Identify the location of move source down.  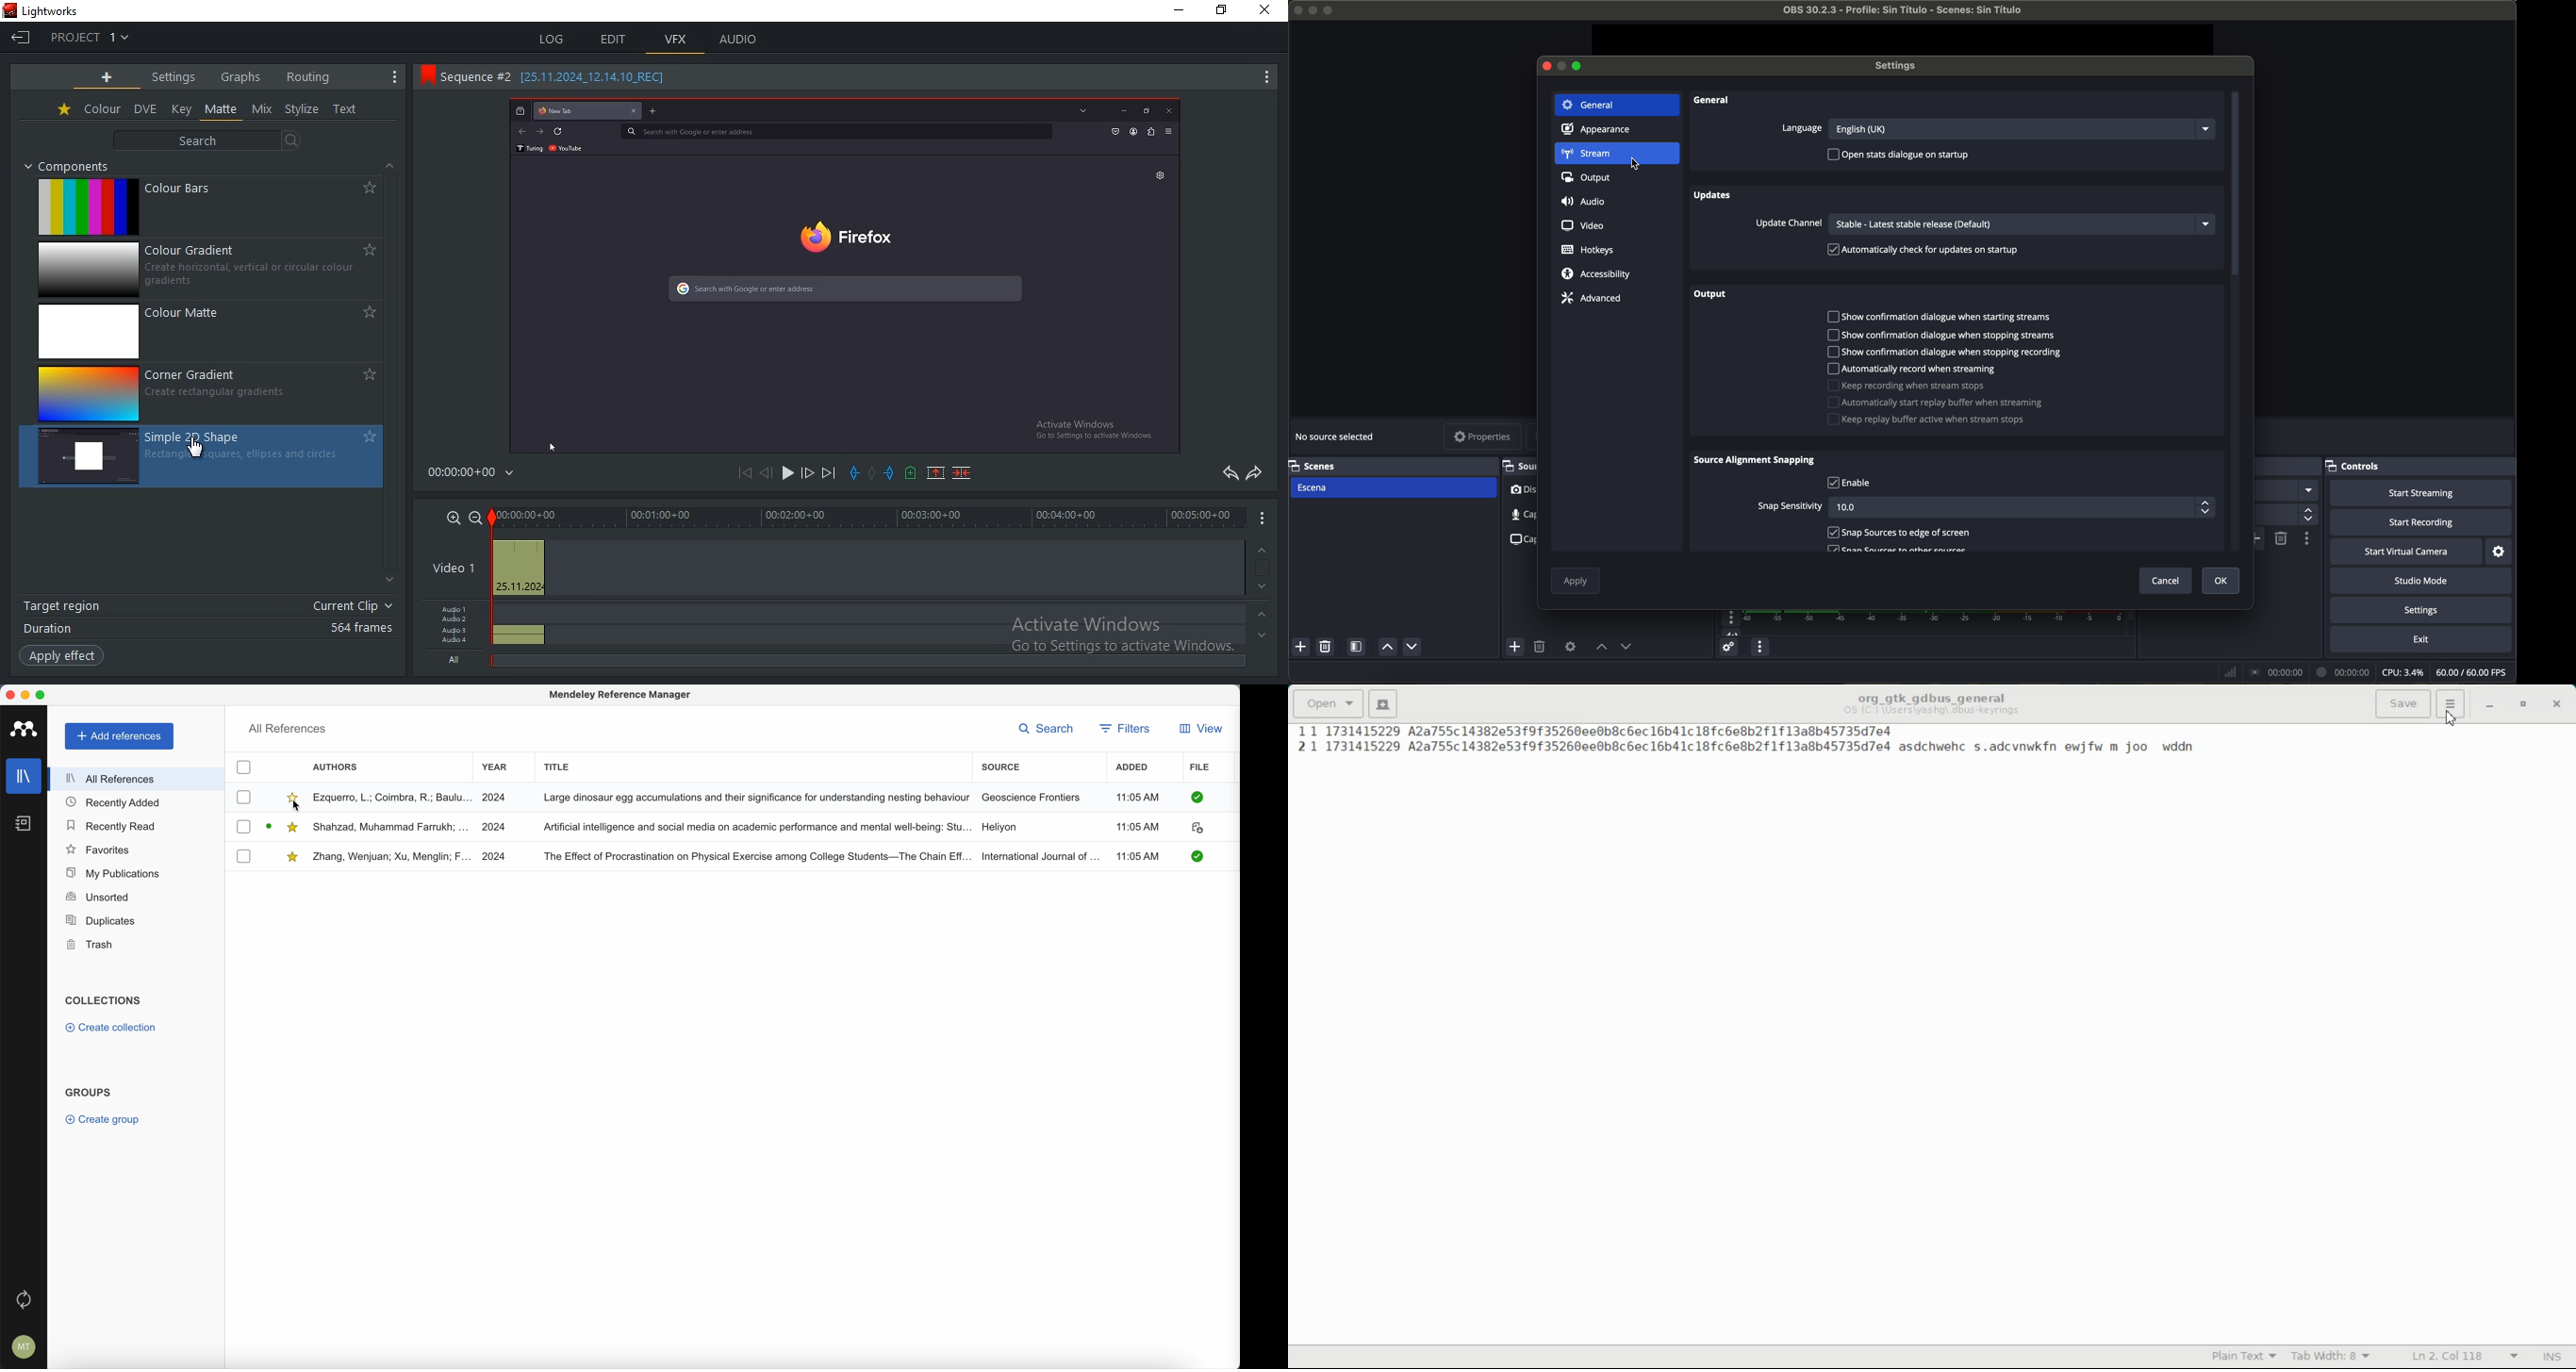
(1412, 646).